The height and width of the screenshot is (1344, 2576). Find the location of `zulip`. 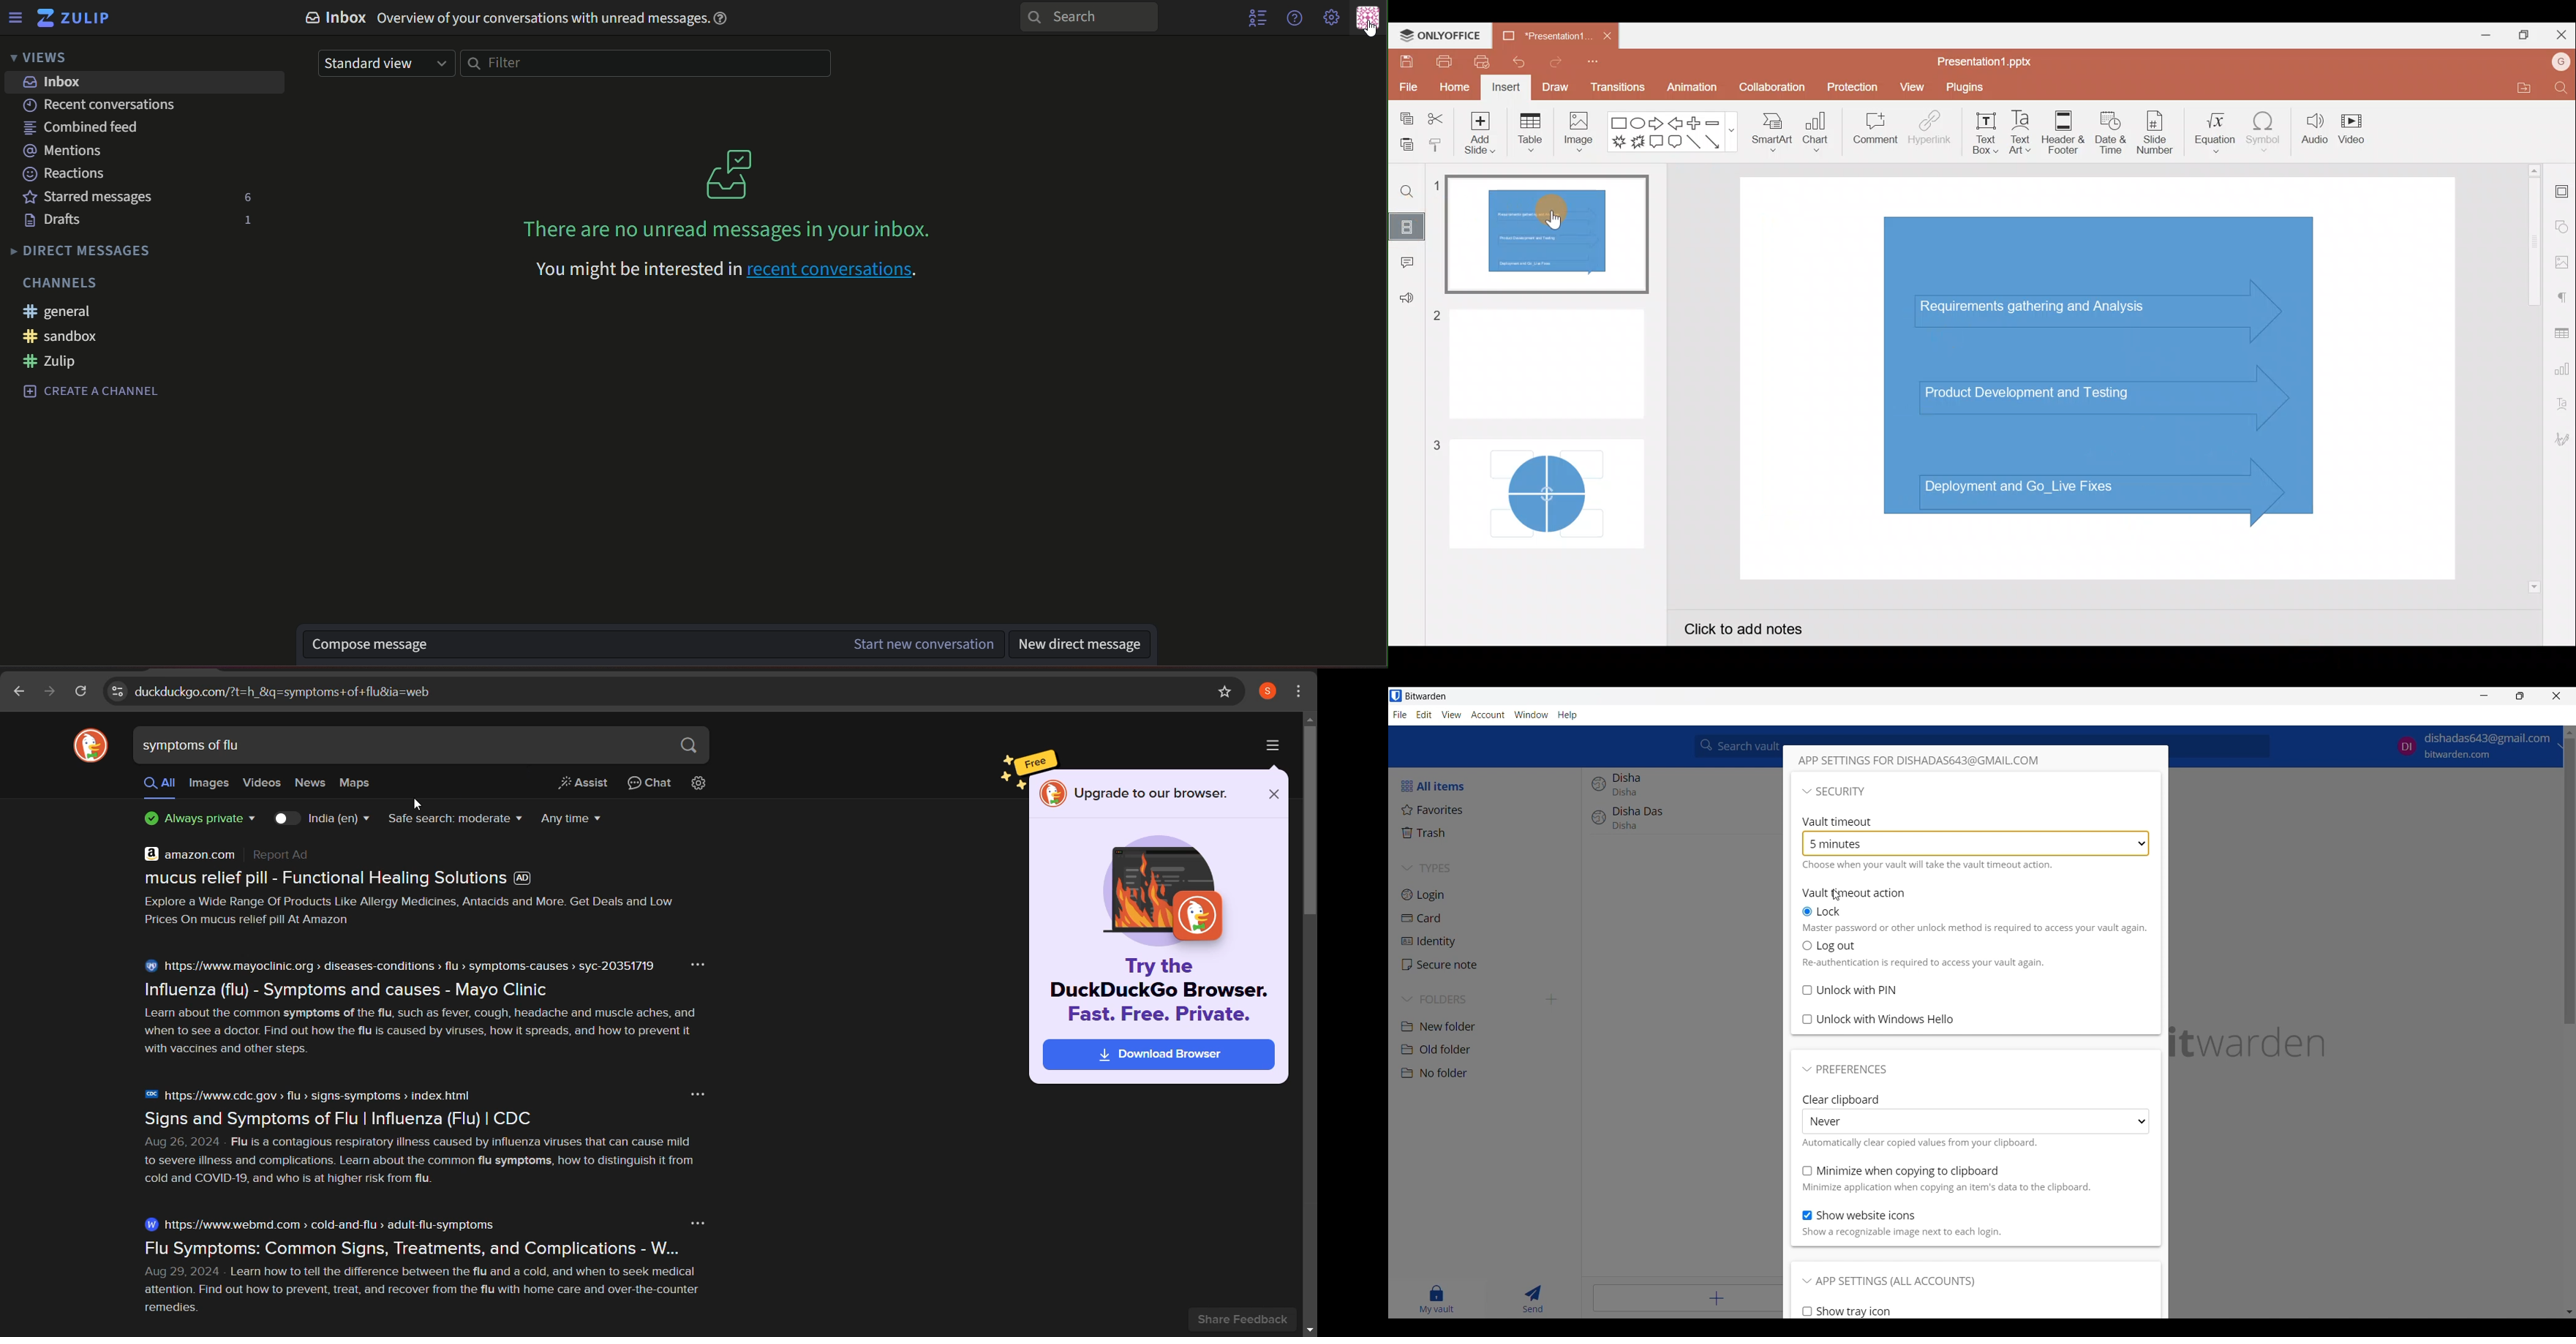

zulip is located at coordinates (78, 18).